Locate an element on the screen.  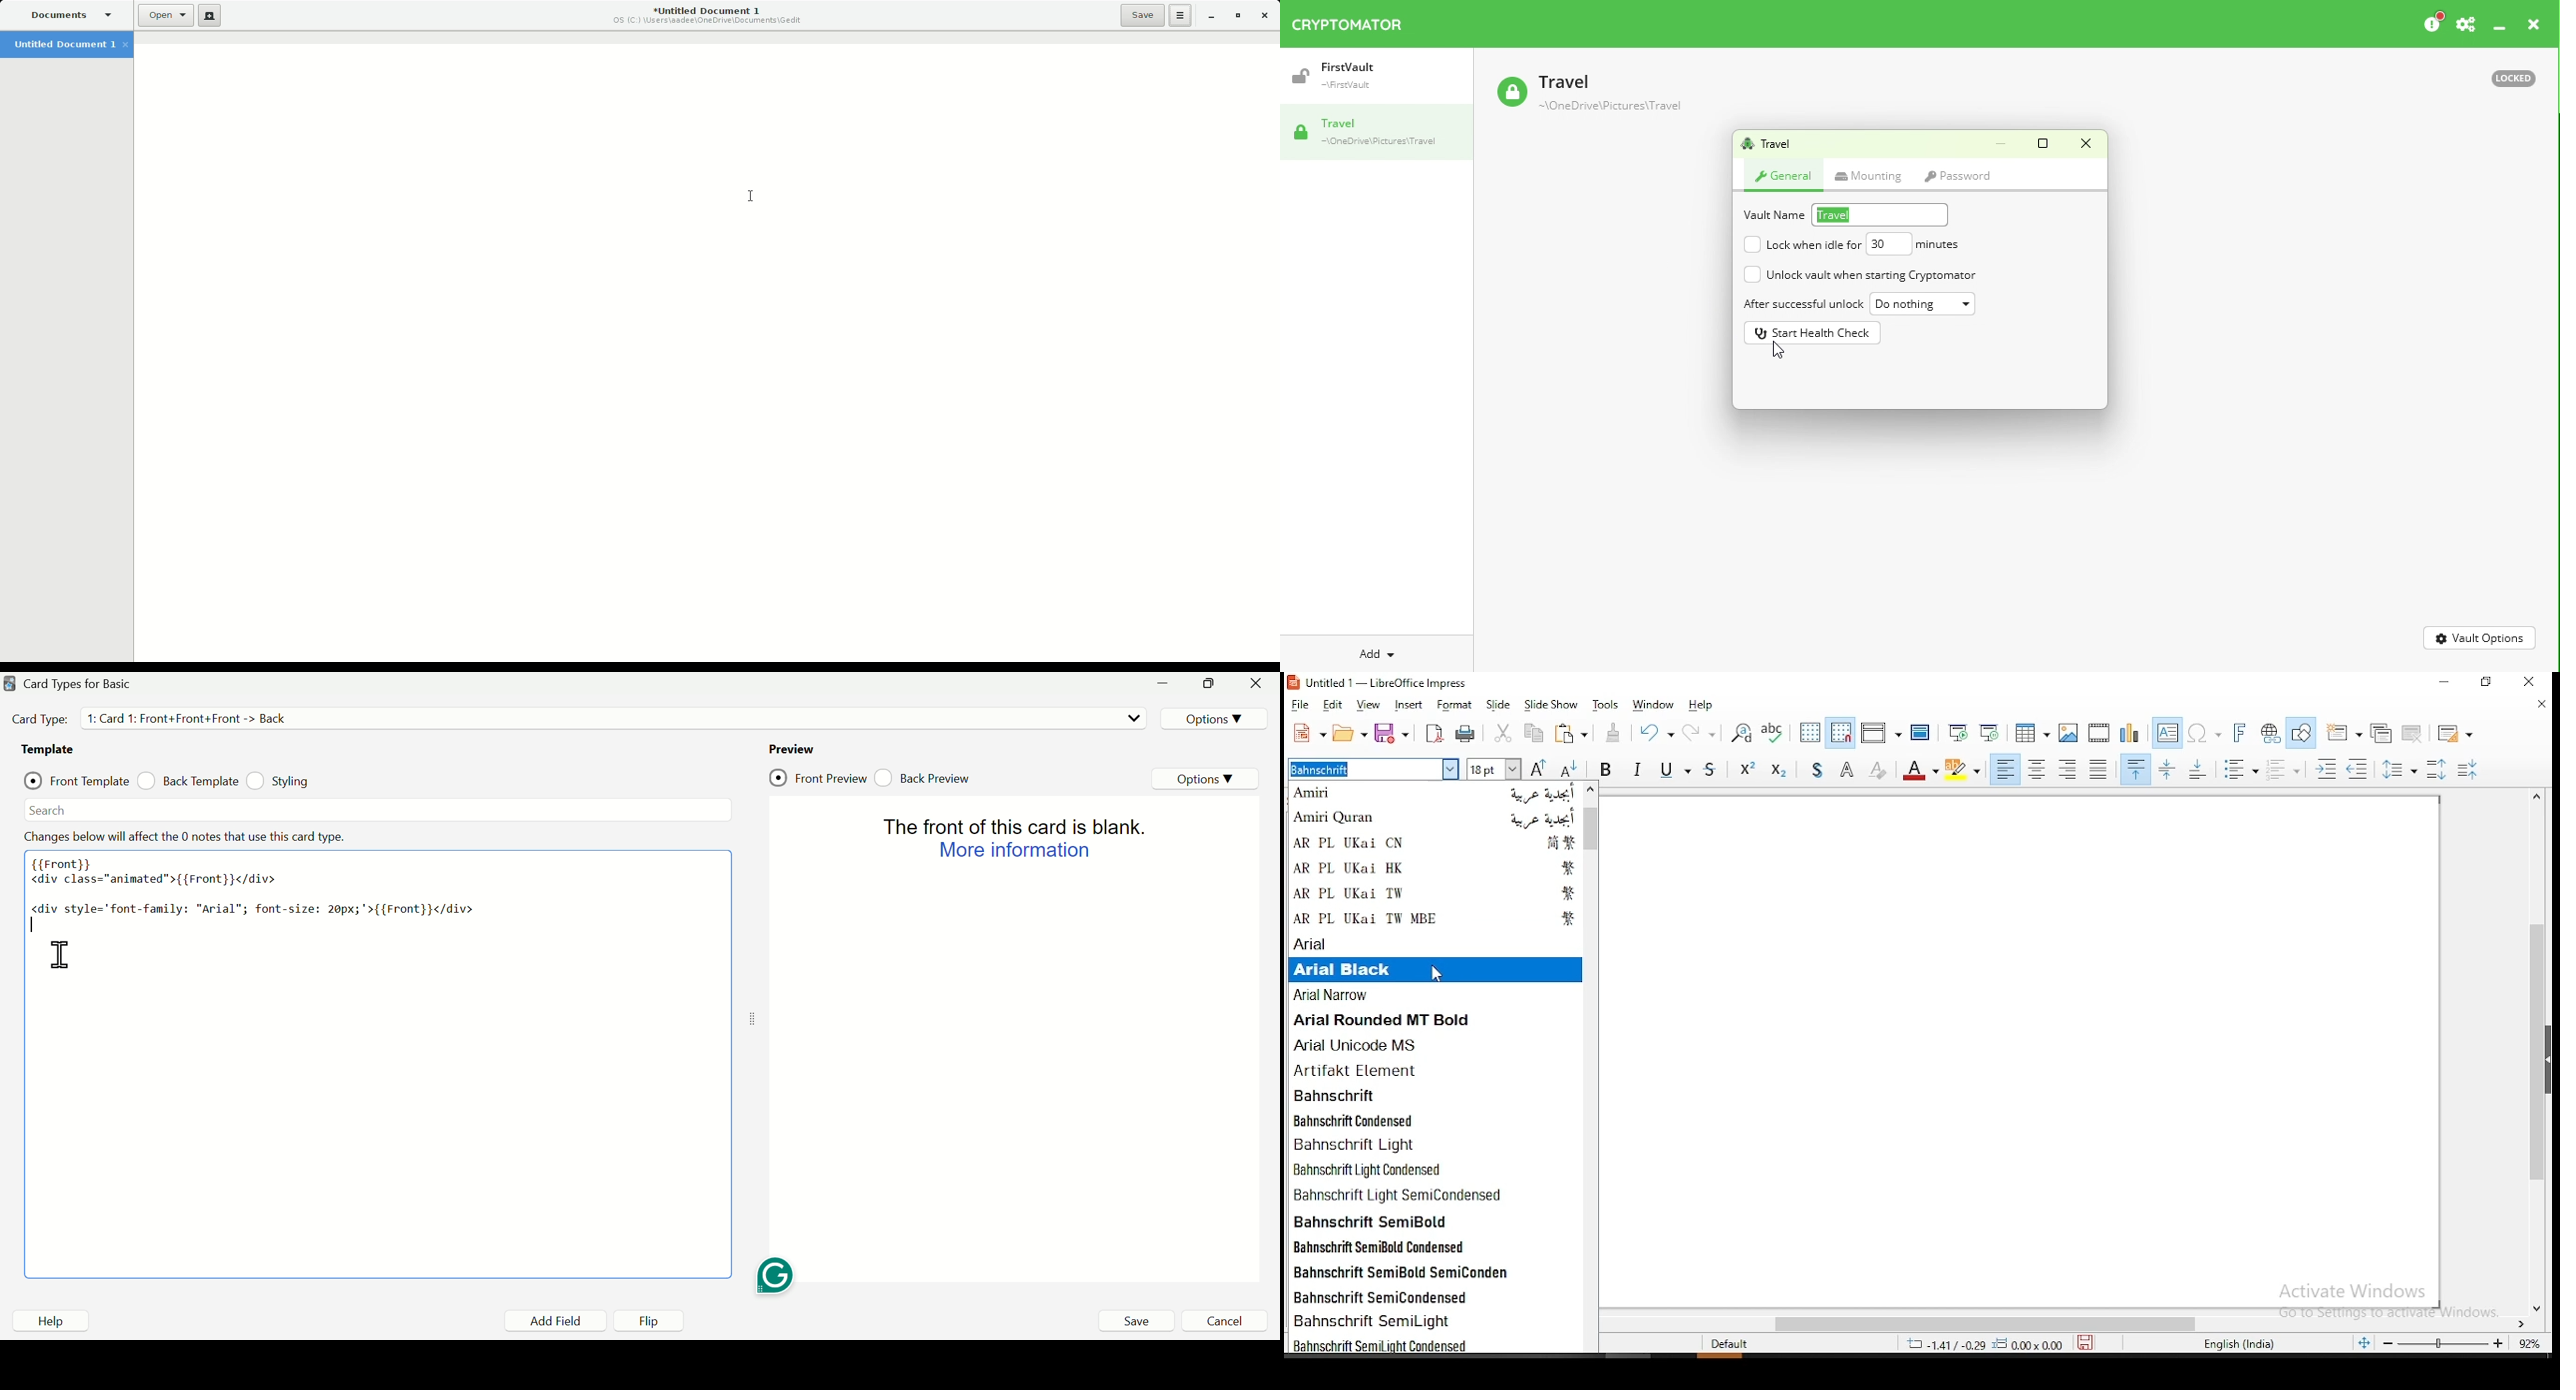
Flip is located at coordinates (643, 1320).